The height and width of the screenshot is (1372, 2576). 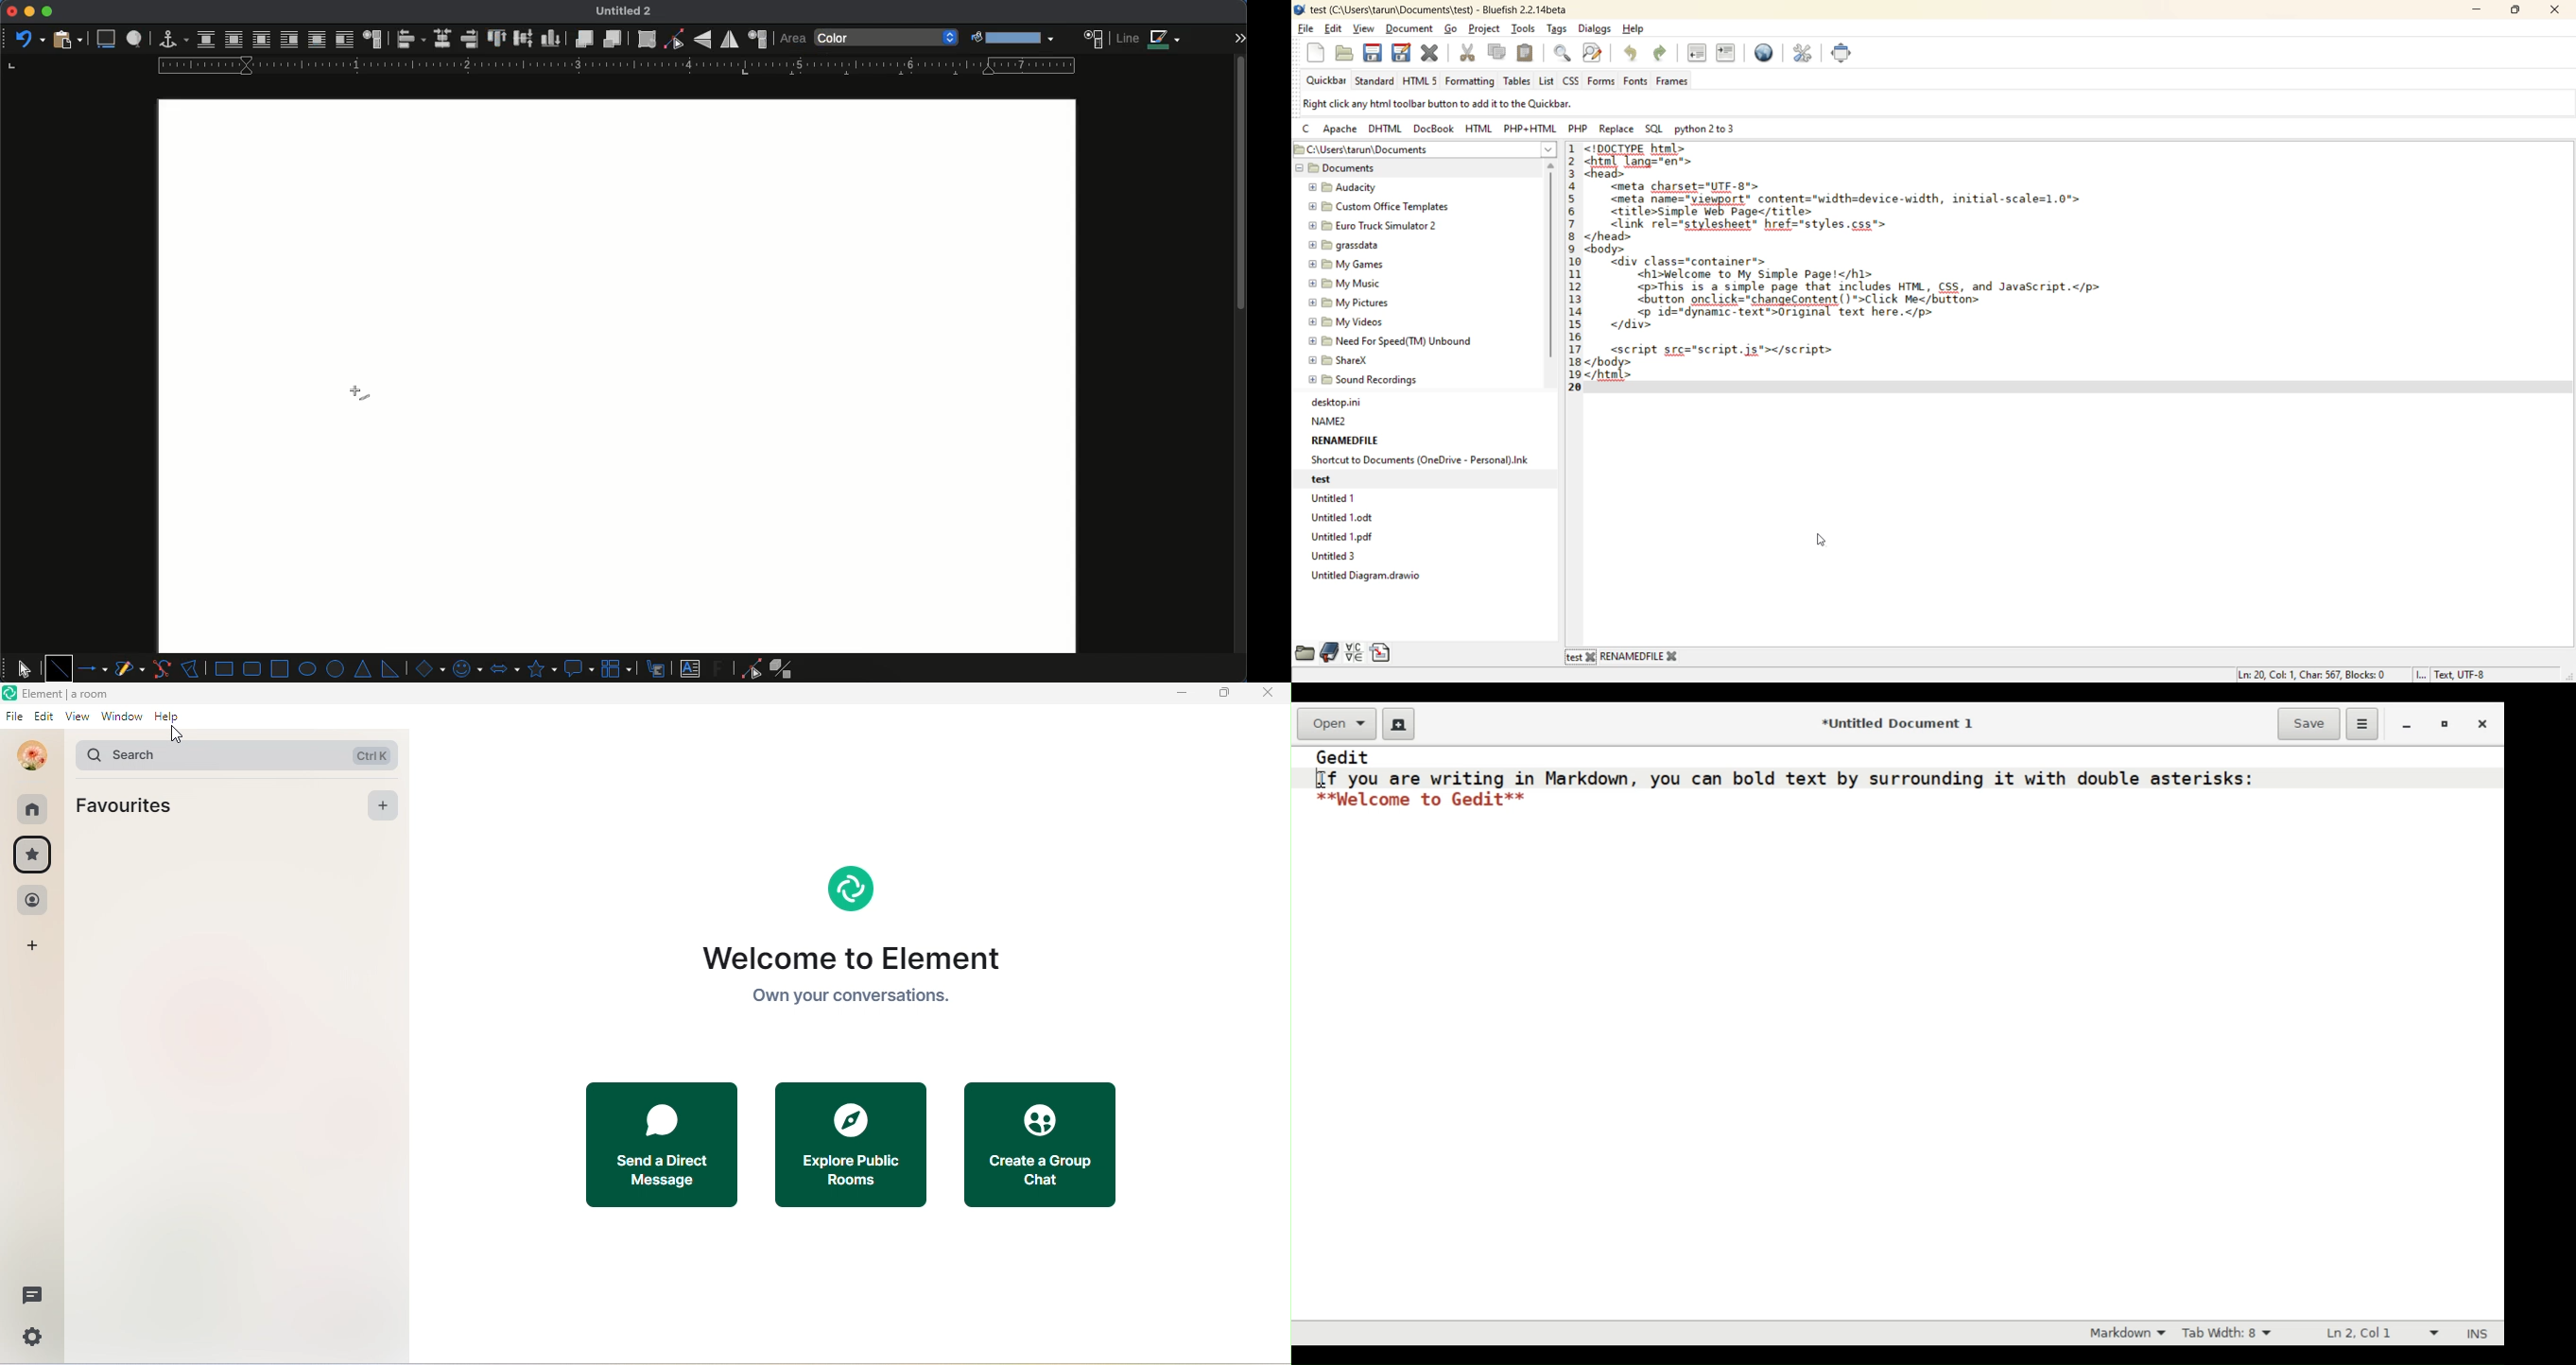 What do you see at coordinates (134, 40) in the screenshot?
I see `a label to identify object` at bounding box center [134, 40].